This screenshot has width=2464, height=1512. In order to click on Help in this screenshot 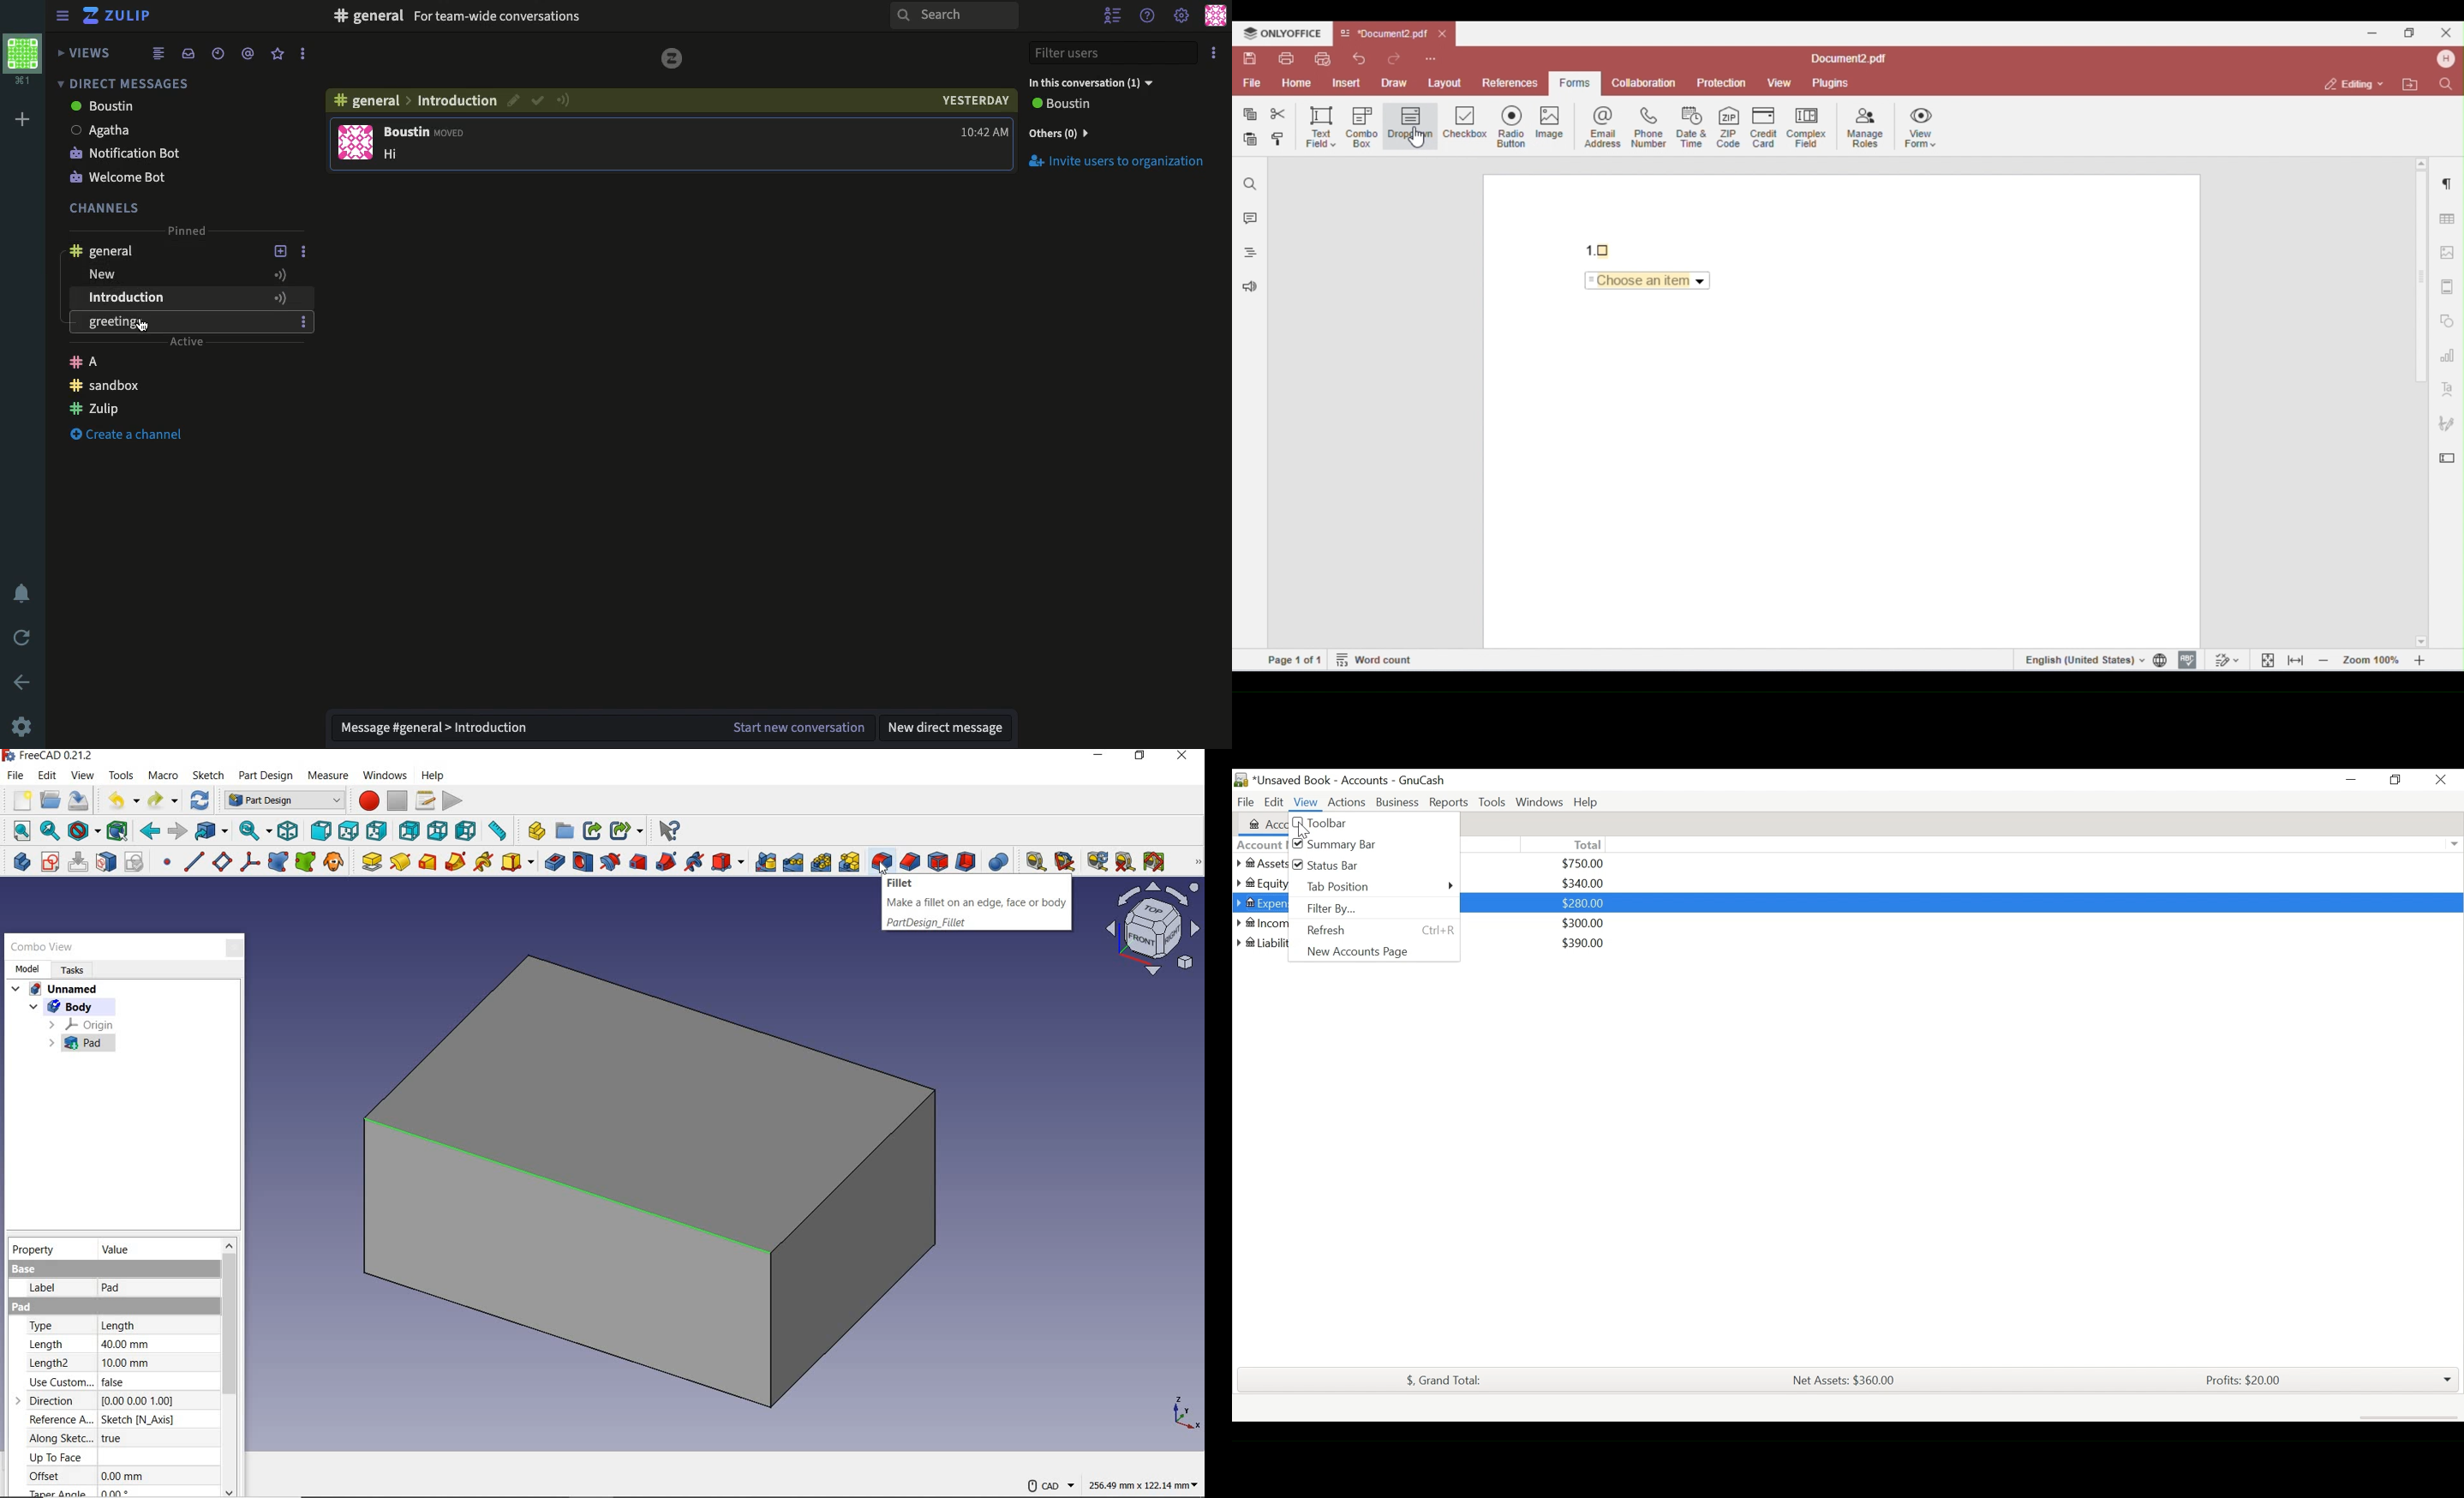, I will do `click(1588, 802)`.